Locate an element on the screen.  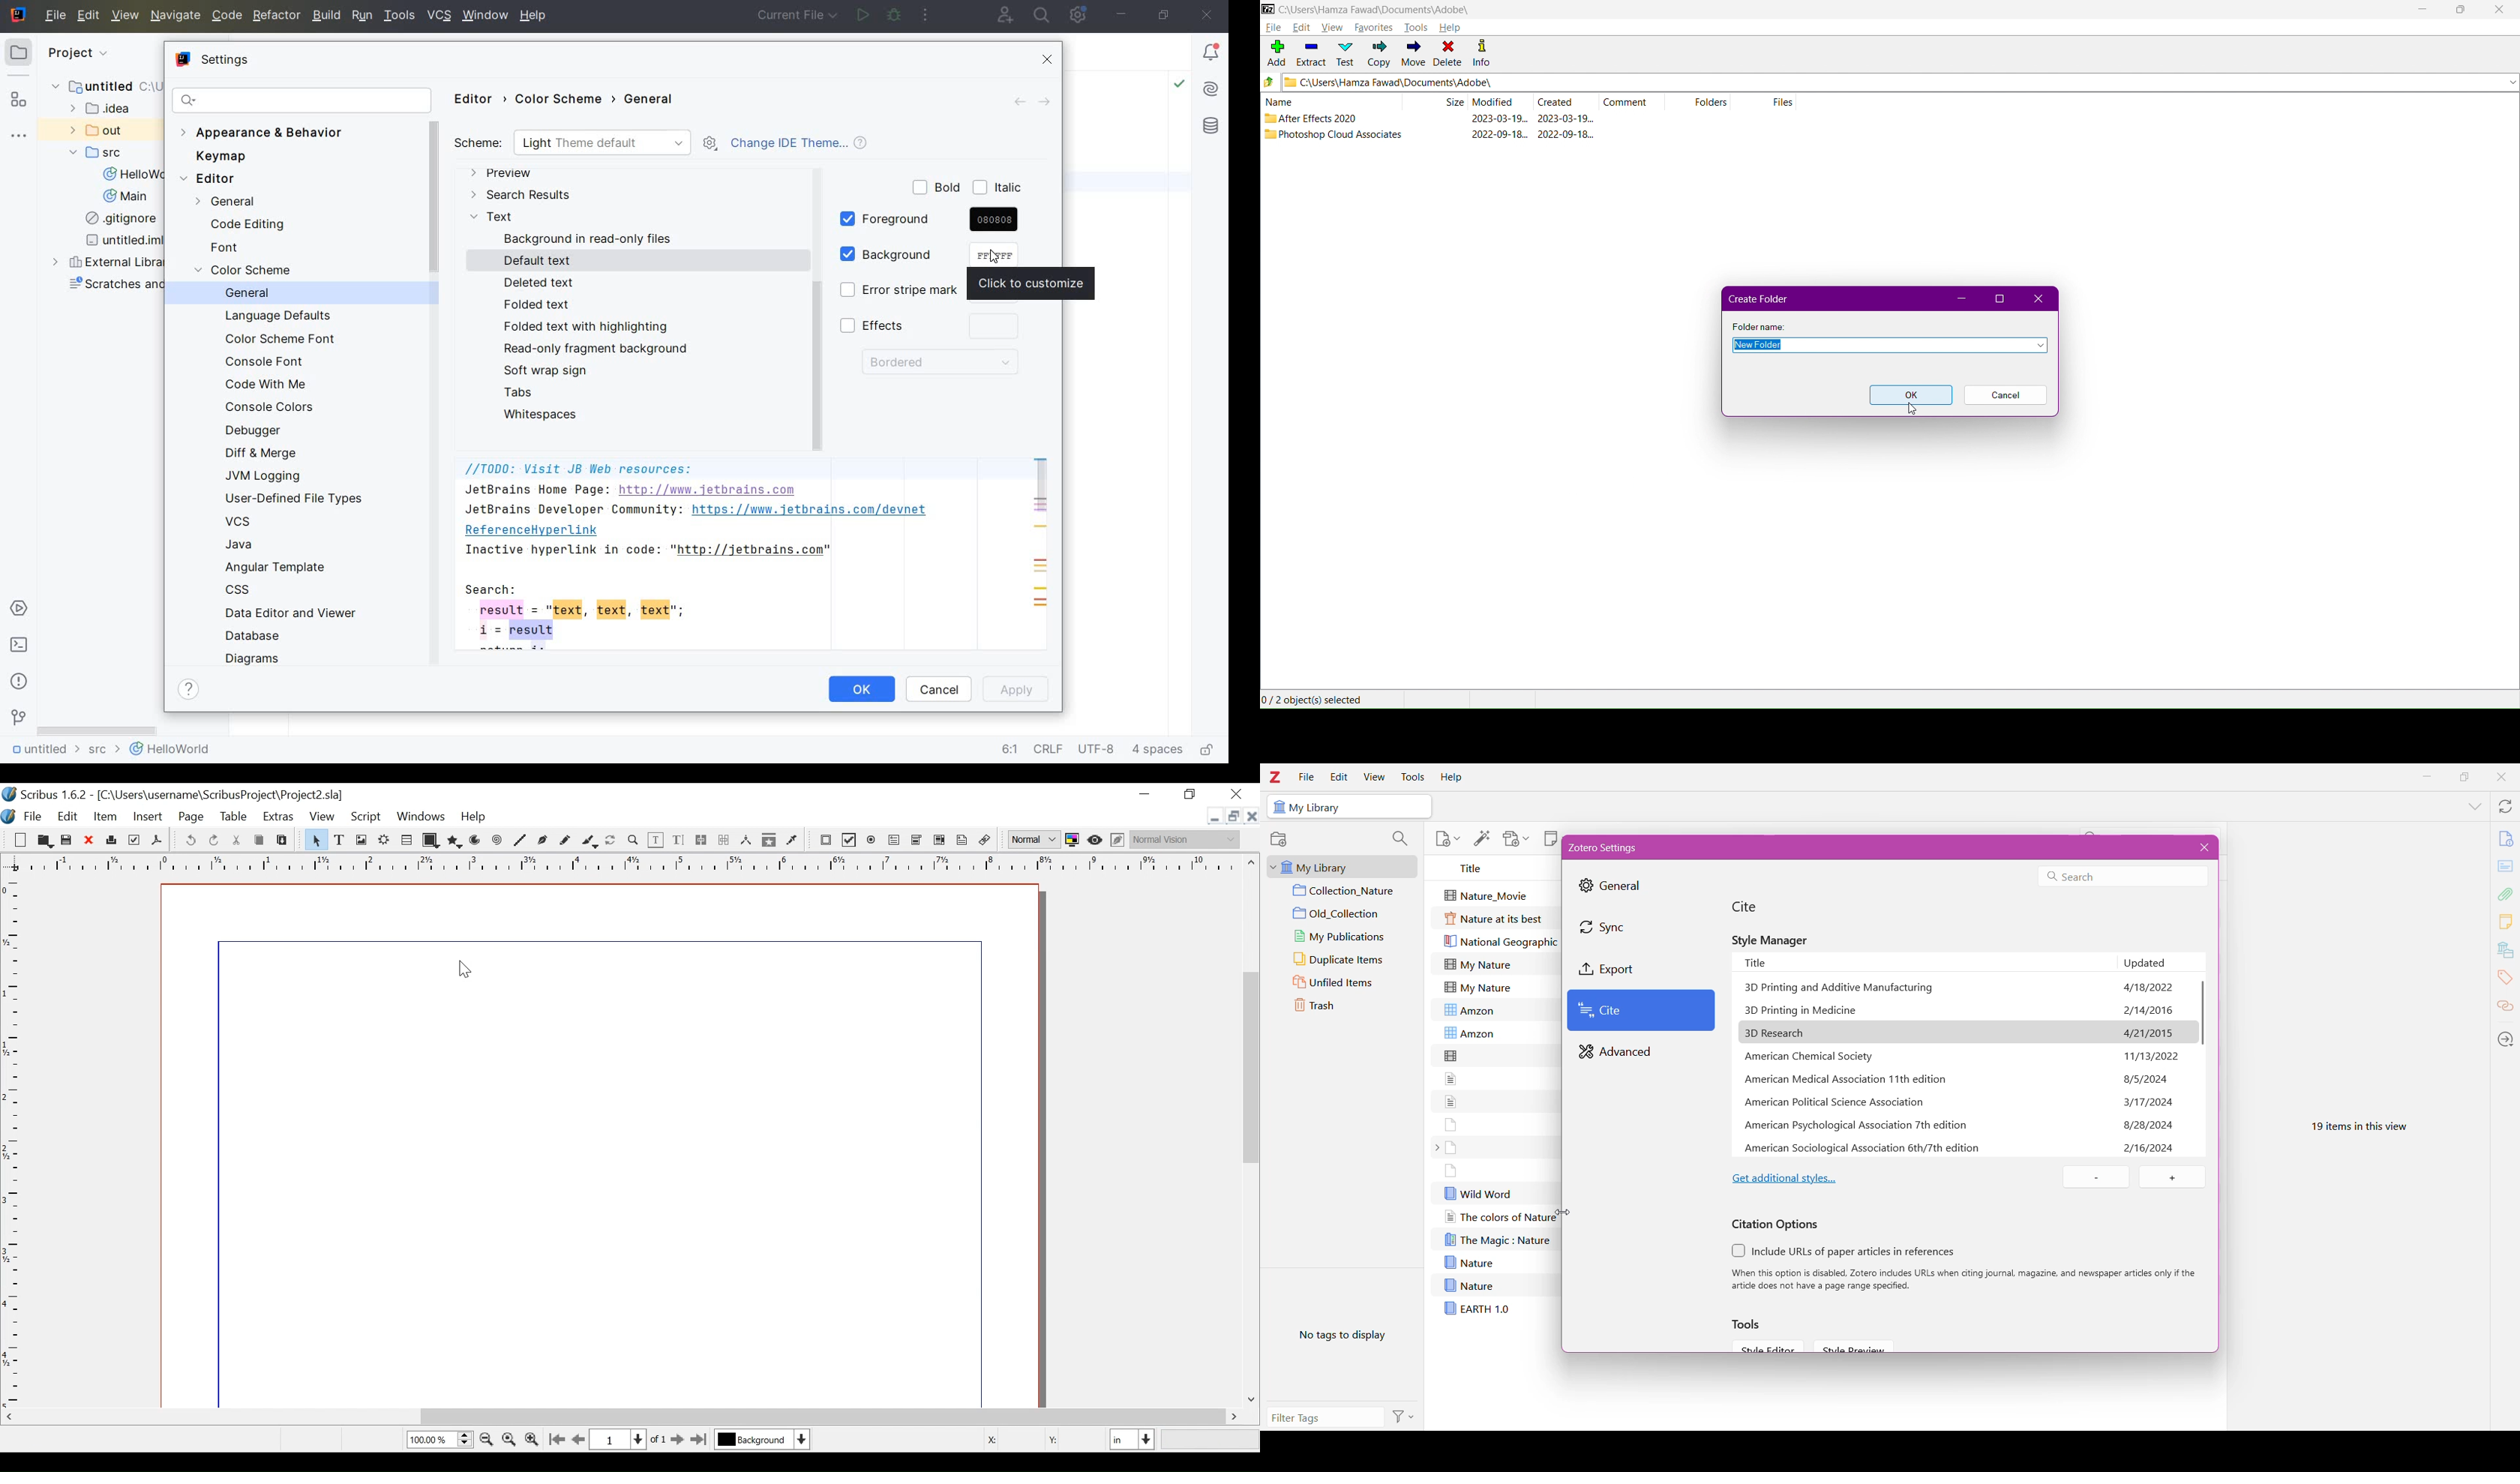
EARTH 1.0 is located at coordinates (1477, 1308).